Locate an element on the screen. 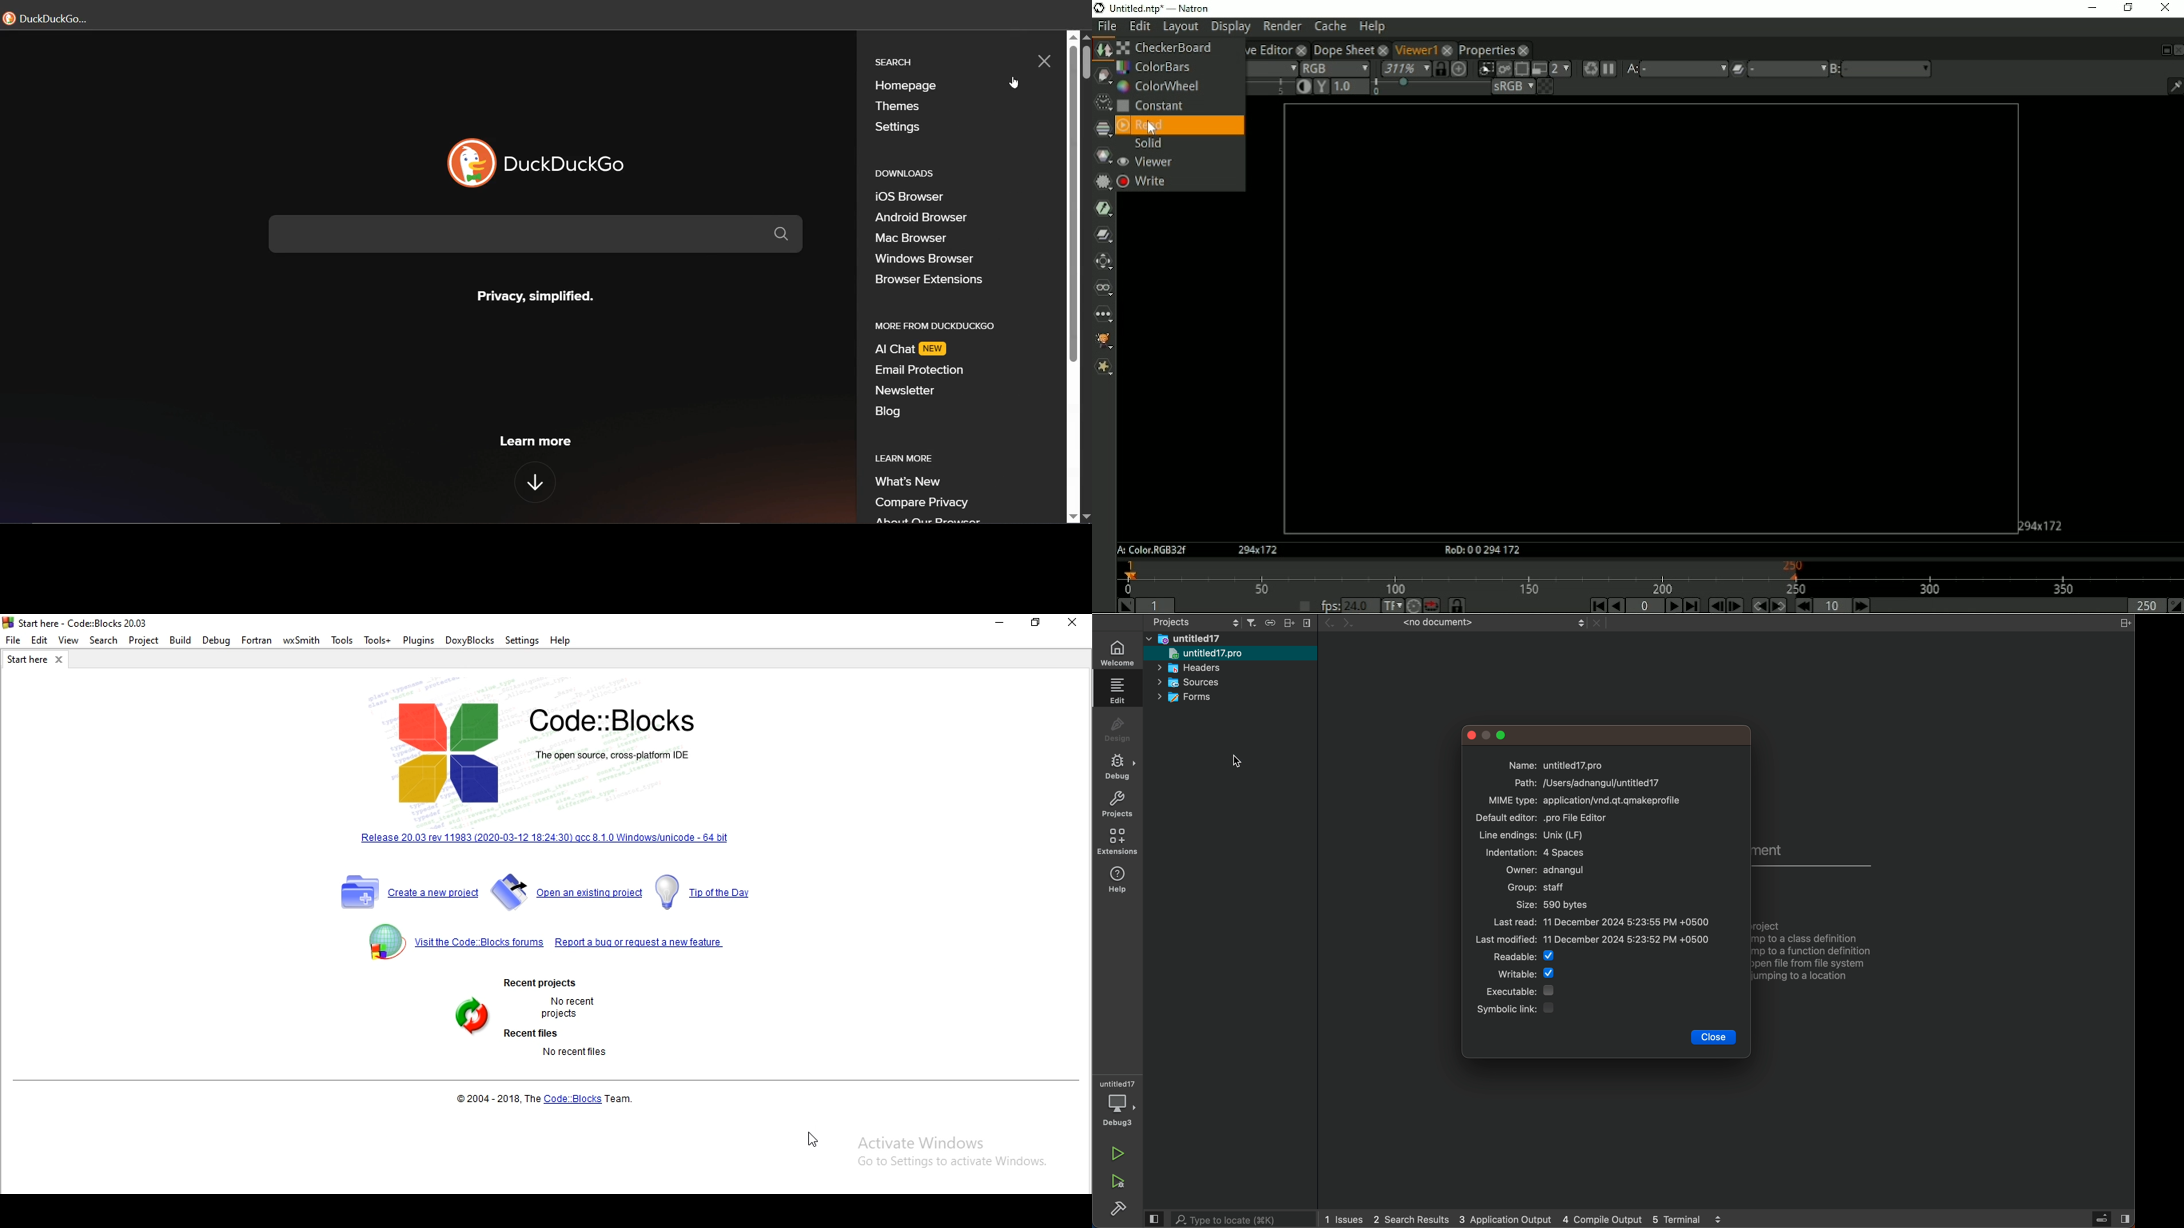  Debug is located at coordinates (216, 641).